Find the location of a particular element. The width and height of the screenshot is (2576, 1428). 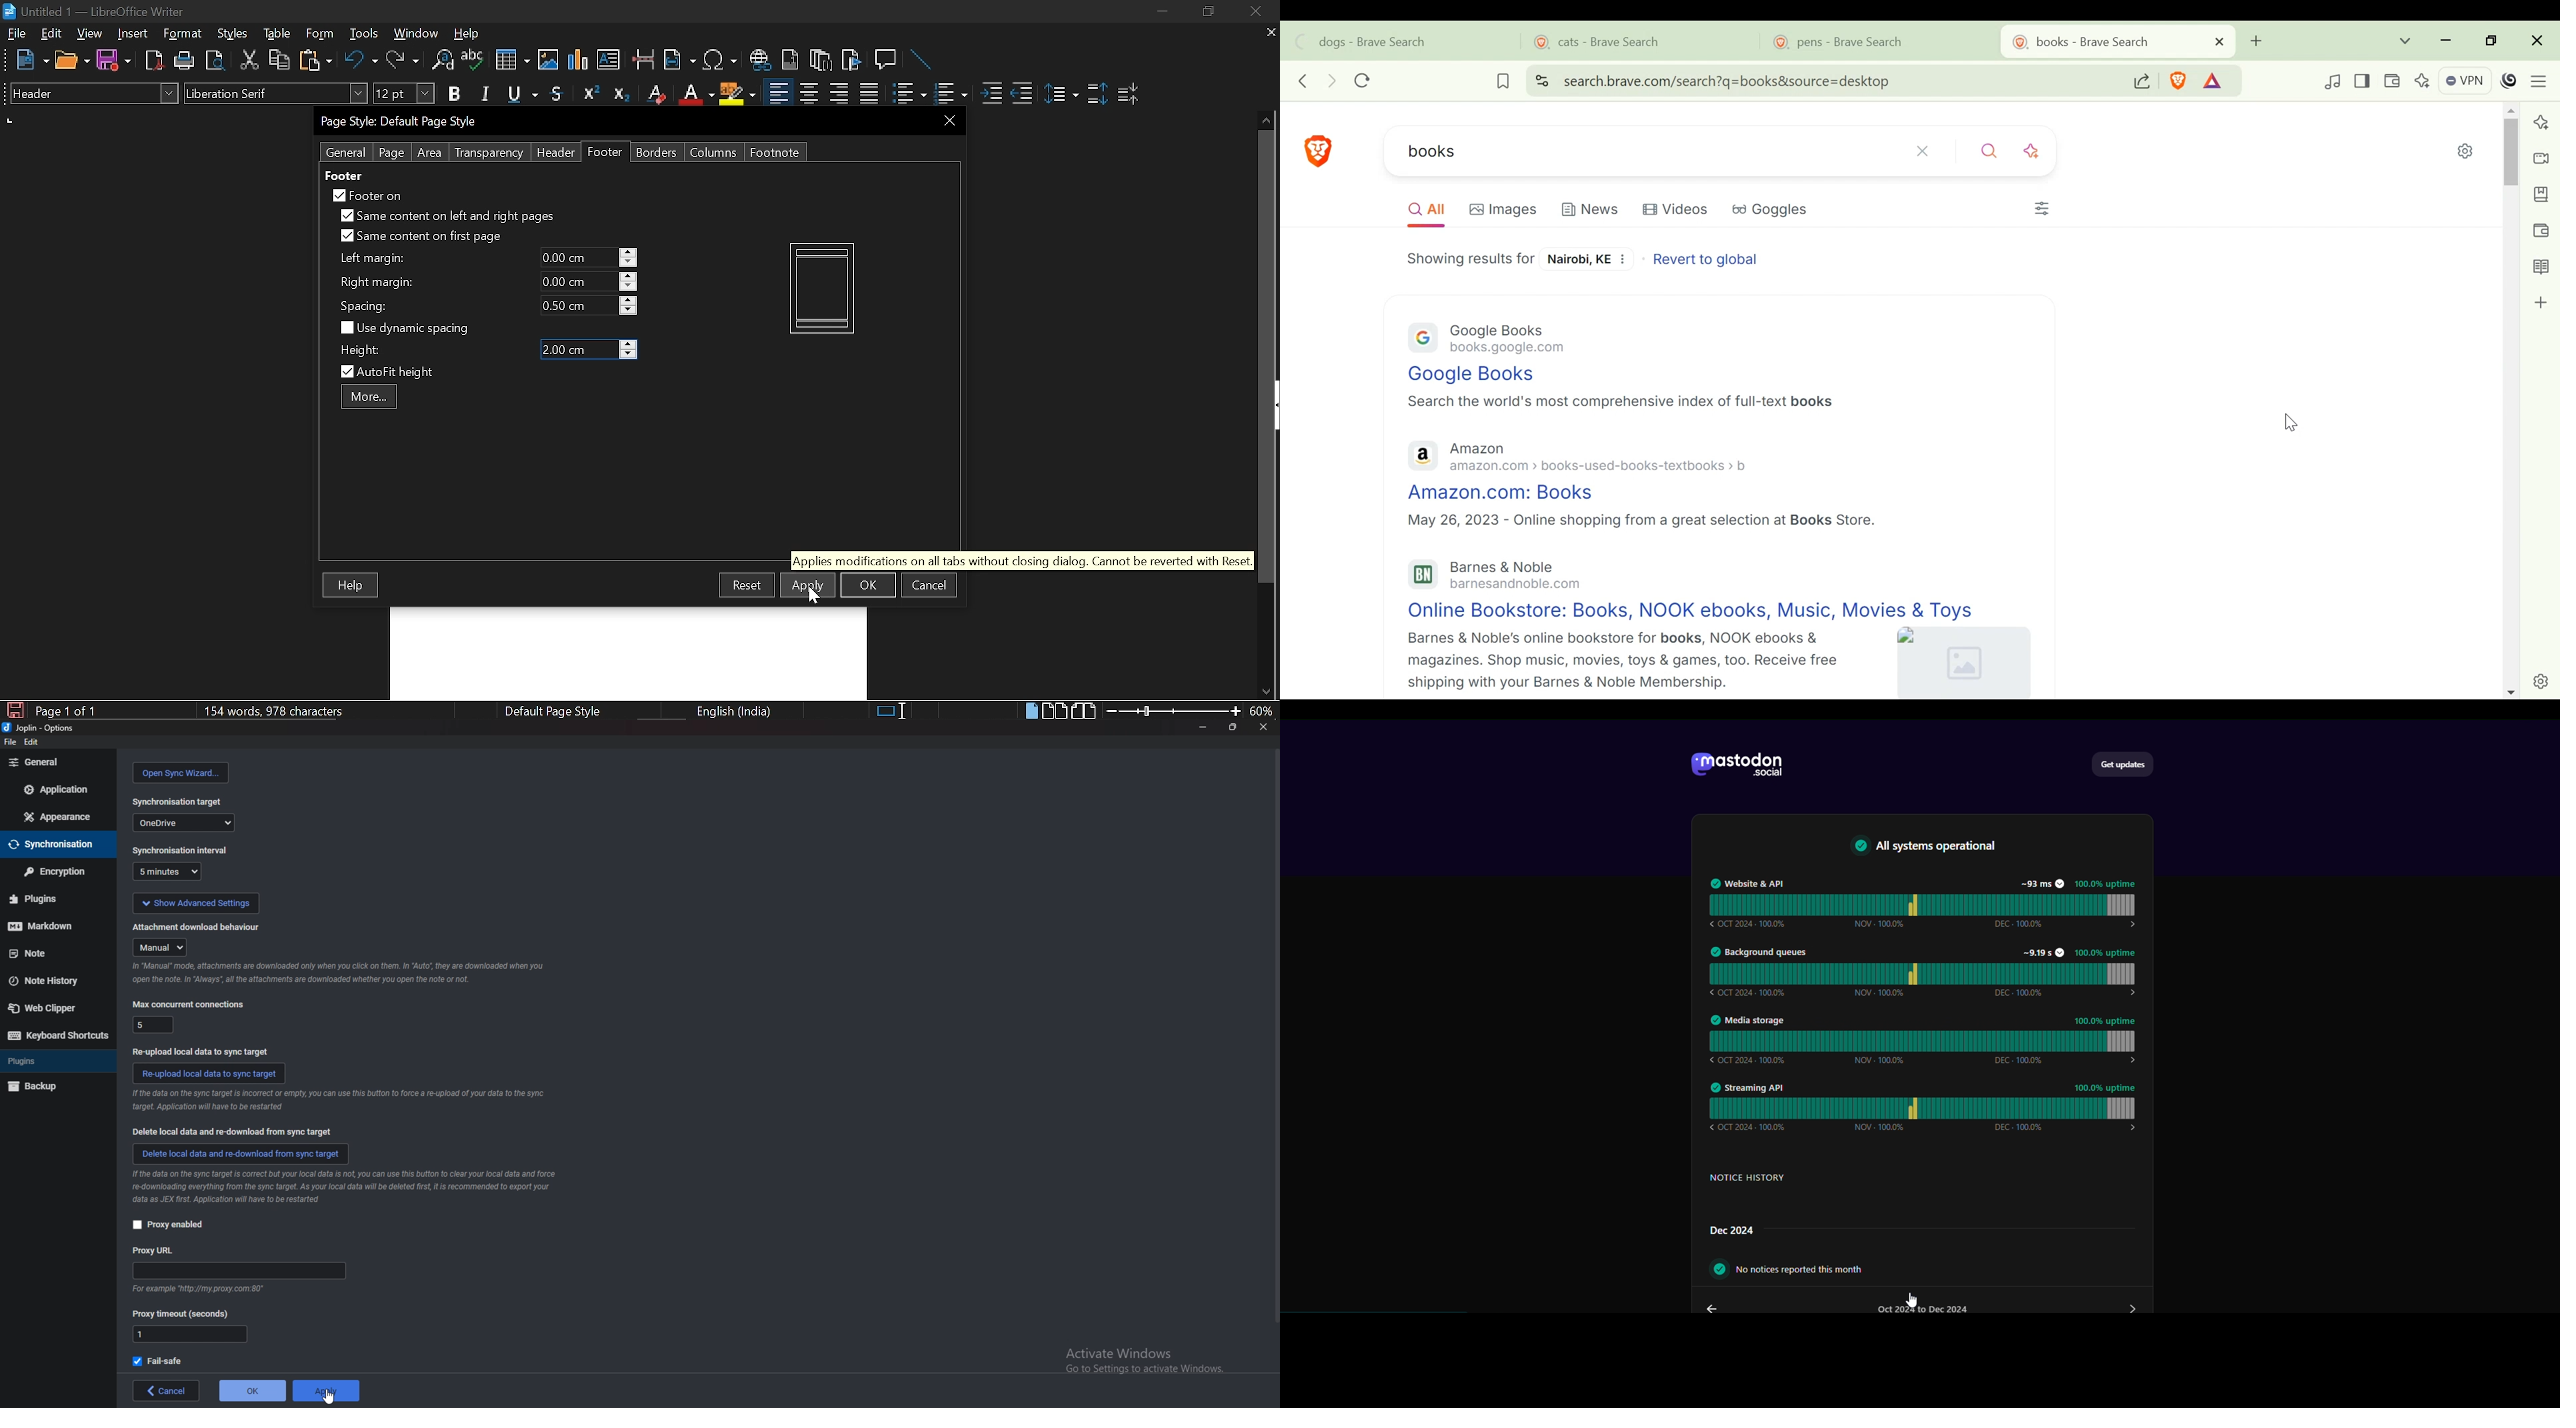

close is located at coordinates (1262, 727).